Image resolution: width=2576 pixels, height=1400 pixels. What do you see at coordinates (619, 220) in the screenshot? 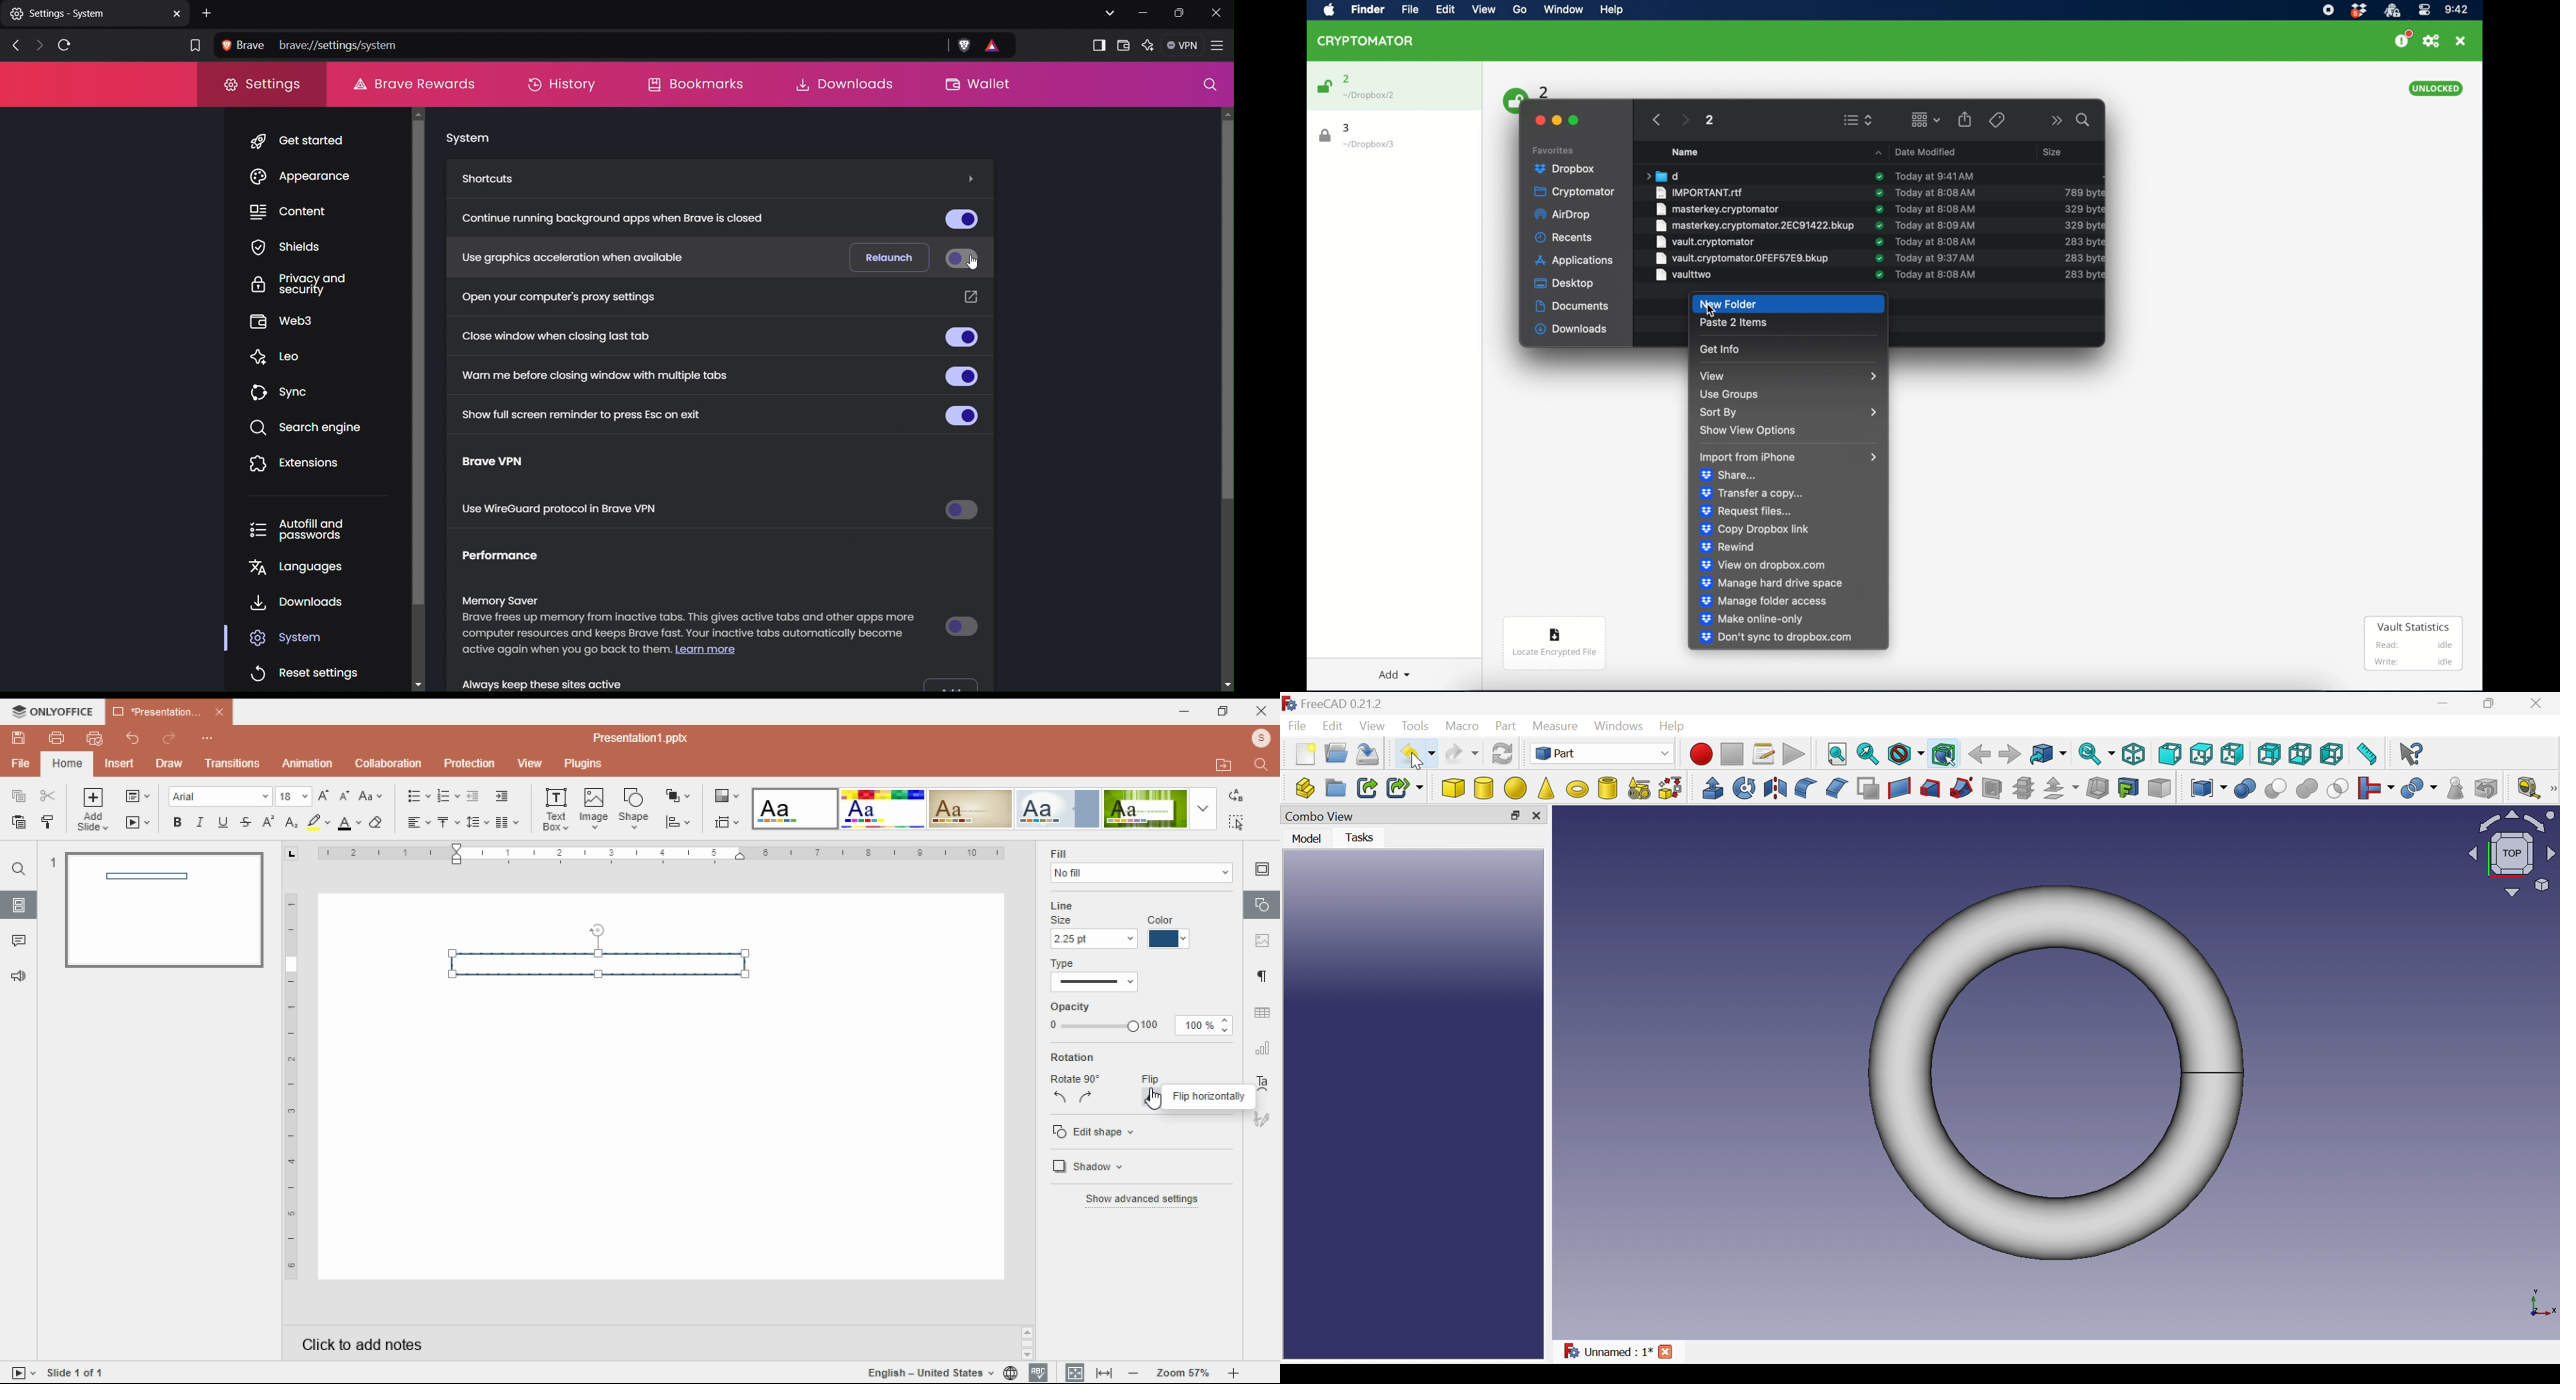
I see `Continue running background apps when Brave is closed` at bounding box center [619, 220].